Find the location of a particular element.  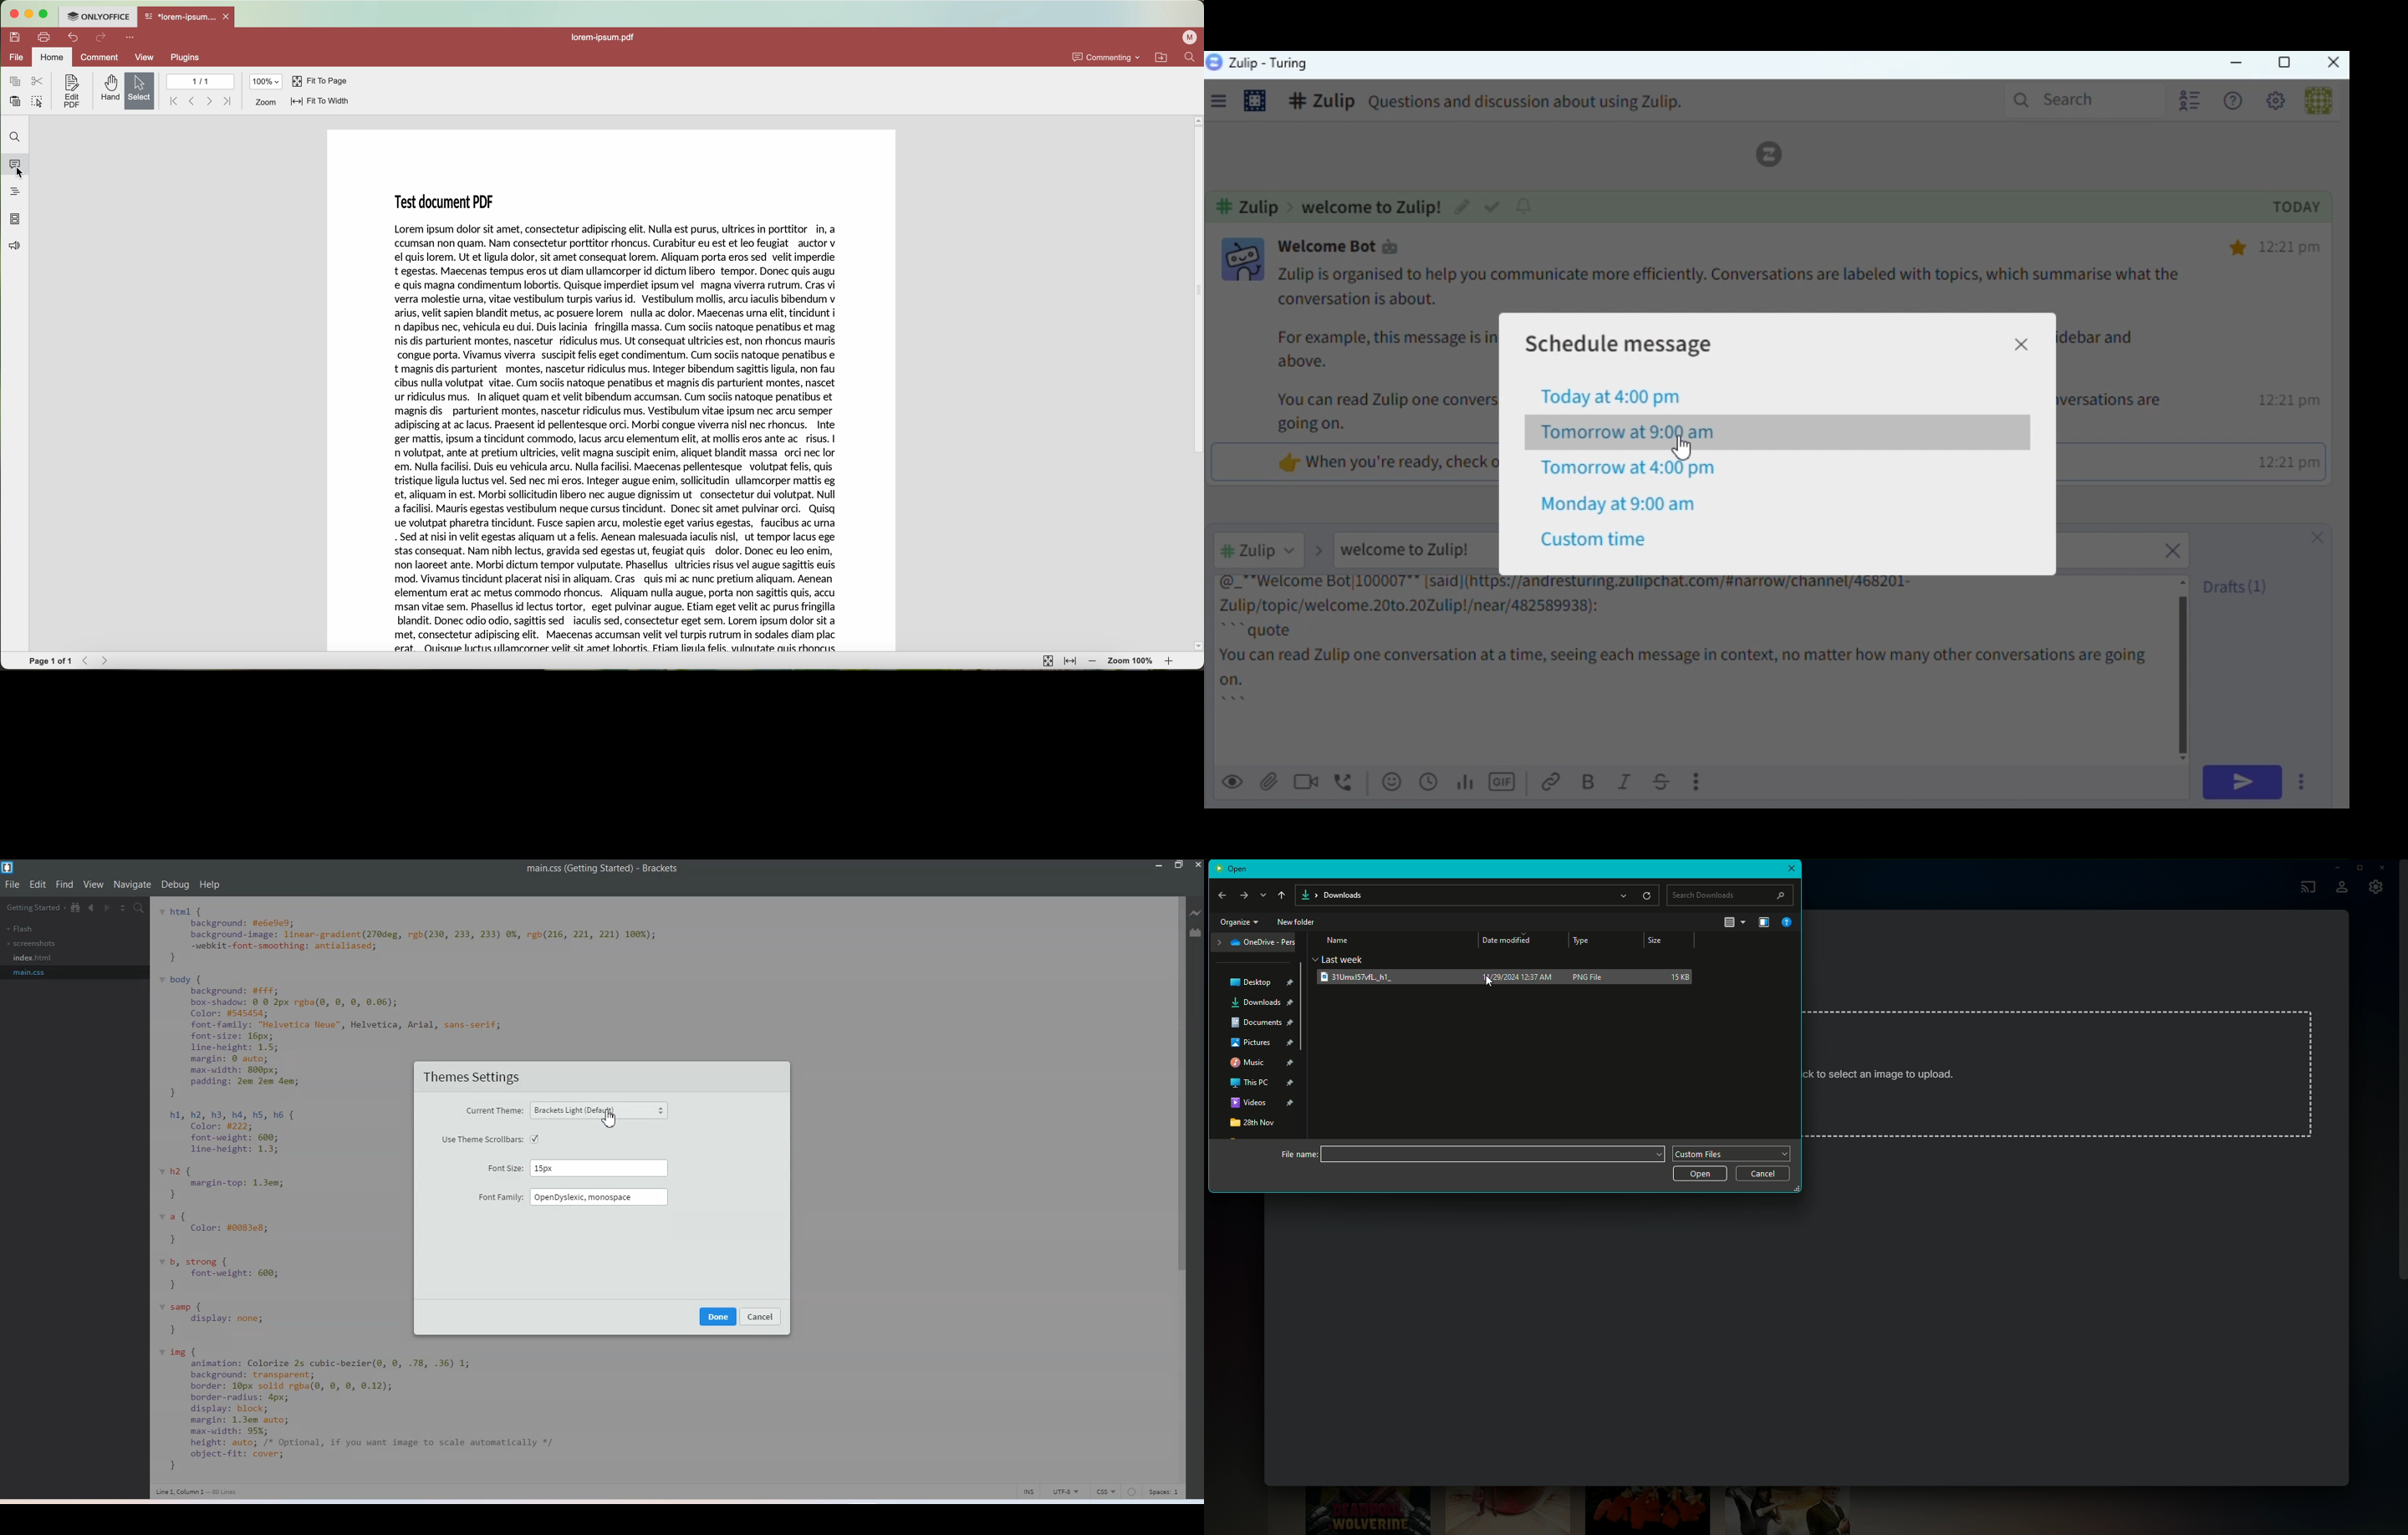

done is located at coordinates (717, 1317).